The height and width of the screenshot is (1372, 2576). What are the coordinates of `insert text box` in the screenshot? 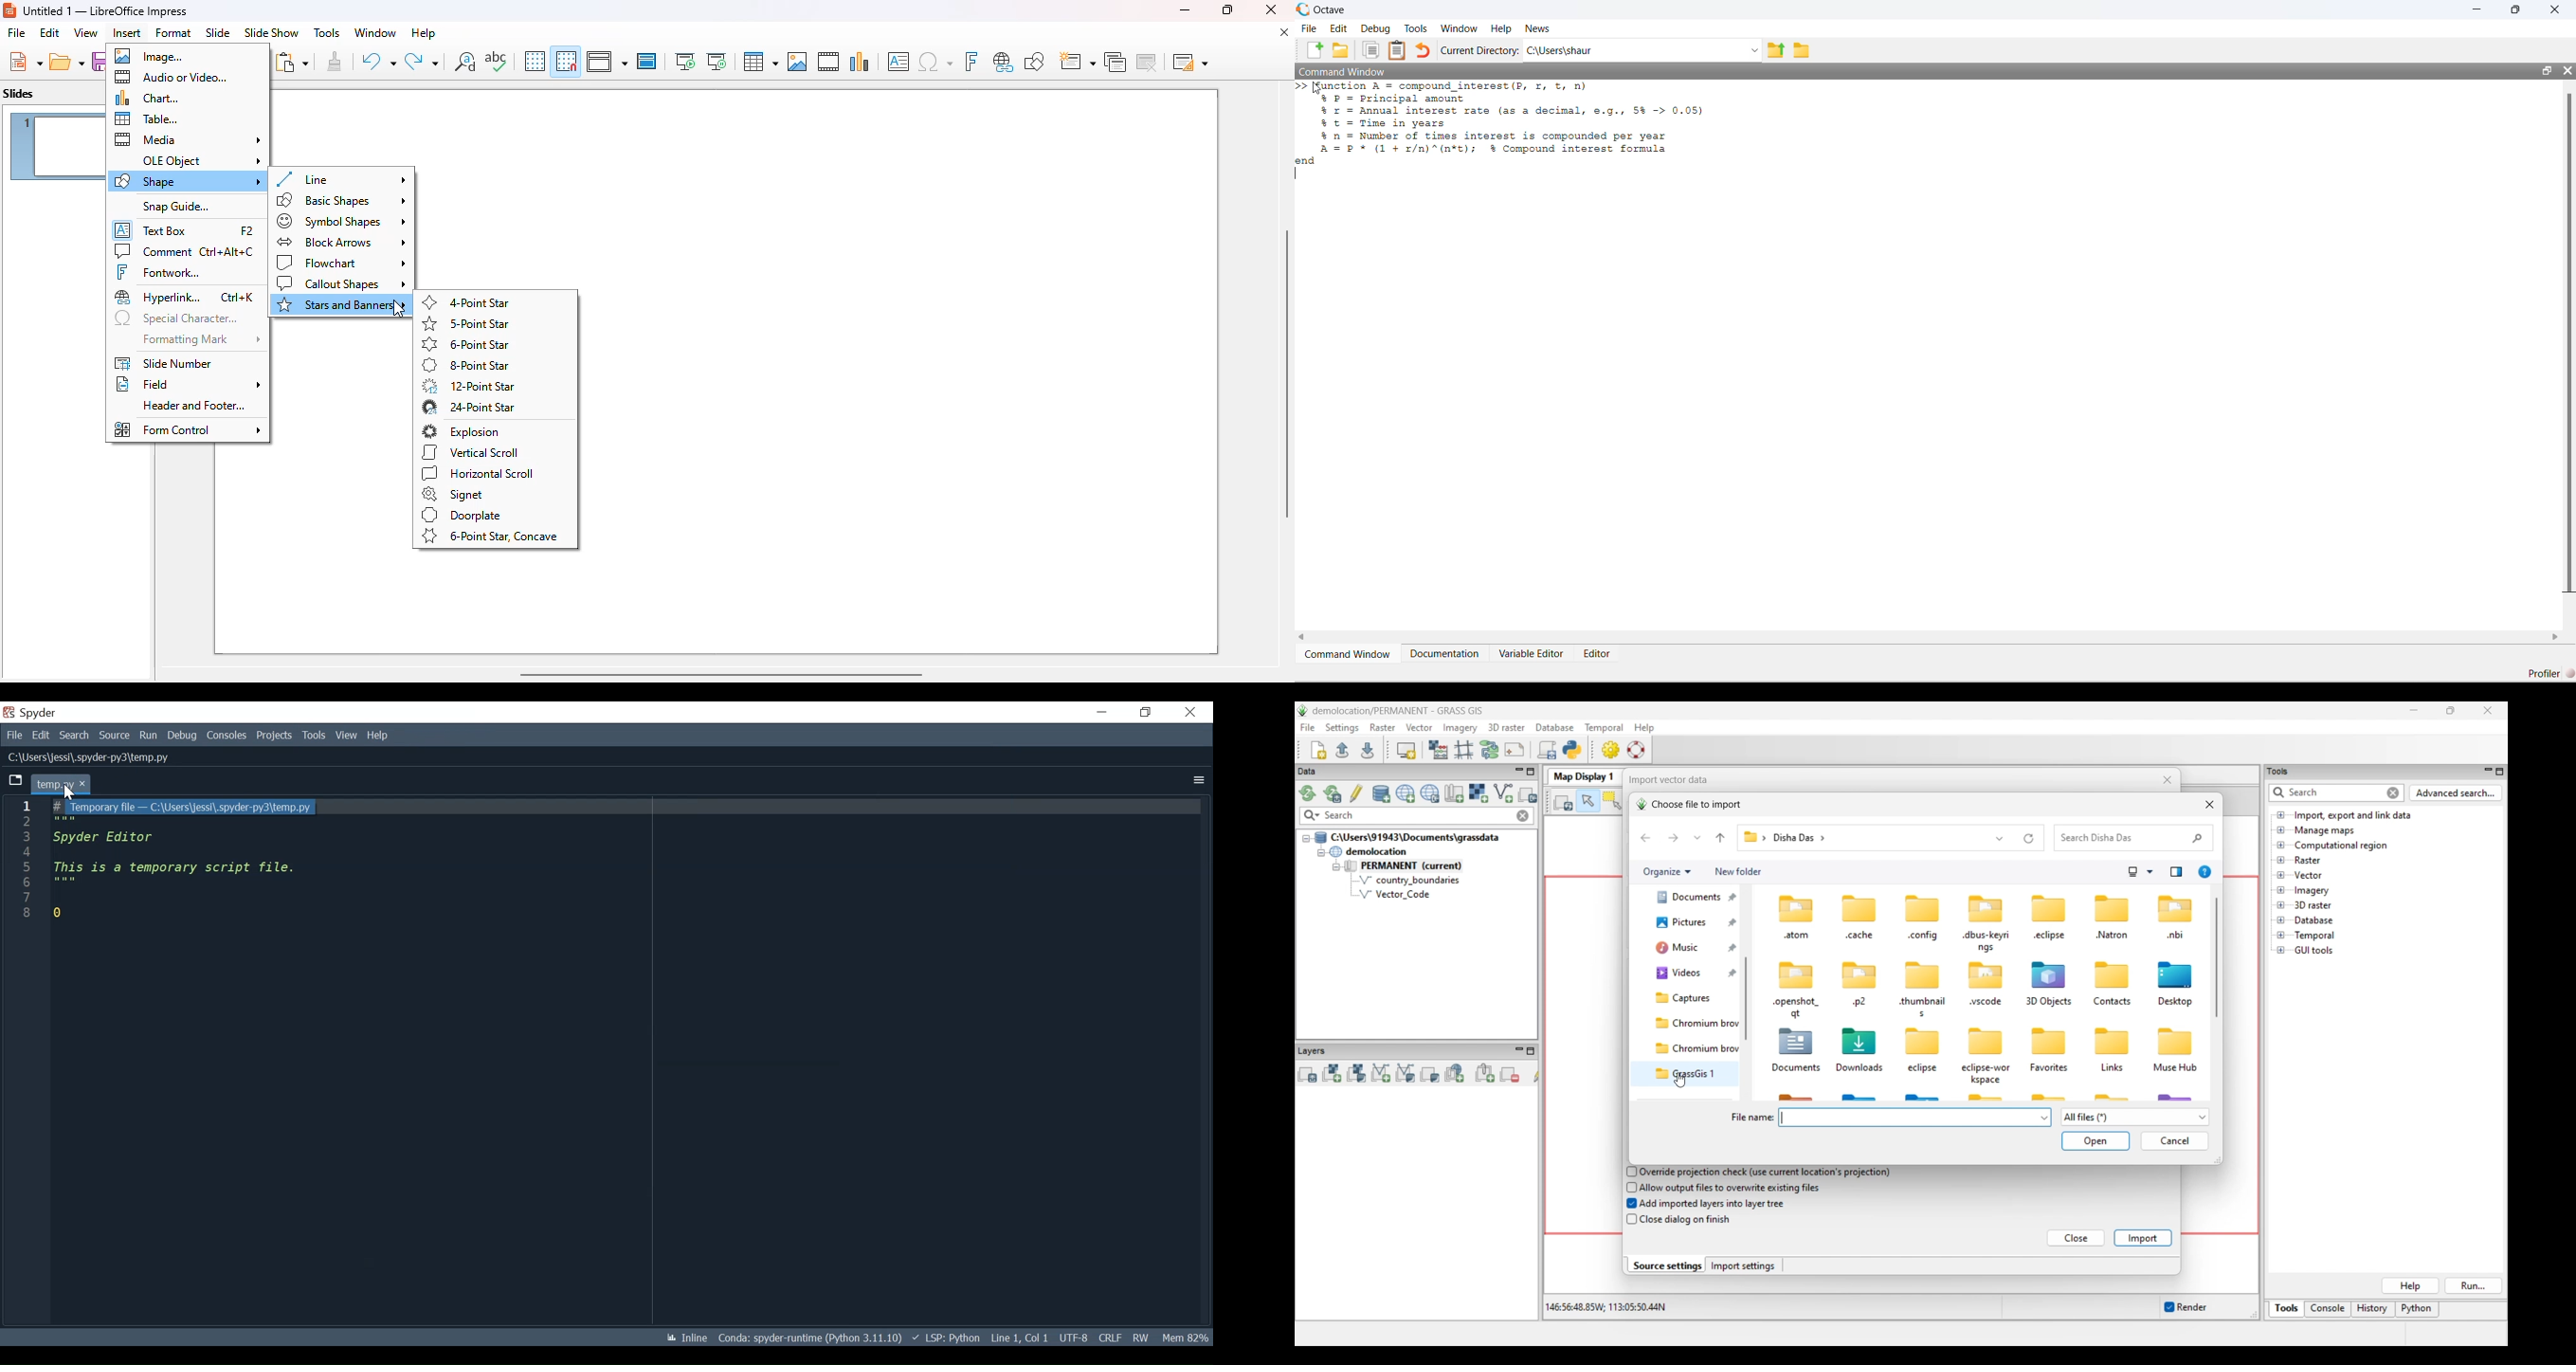 It's located at (898, 62).